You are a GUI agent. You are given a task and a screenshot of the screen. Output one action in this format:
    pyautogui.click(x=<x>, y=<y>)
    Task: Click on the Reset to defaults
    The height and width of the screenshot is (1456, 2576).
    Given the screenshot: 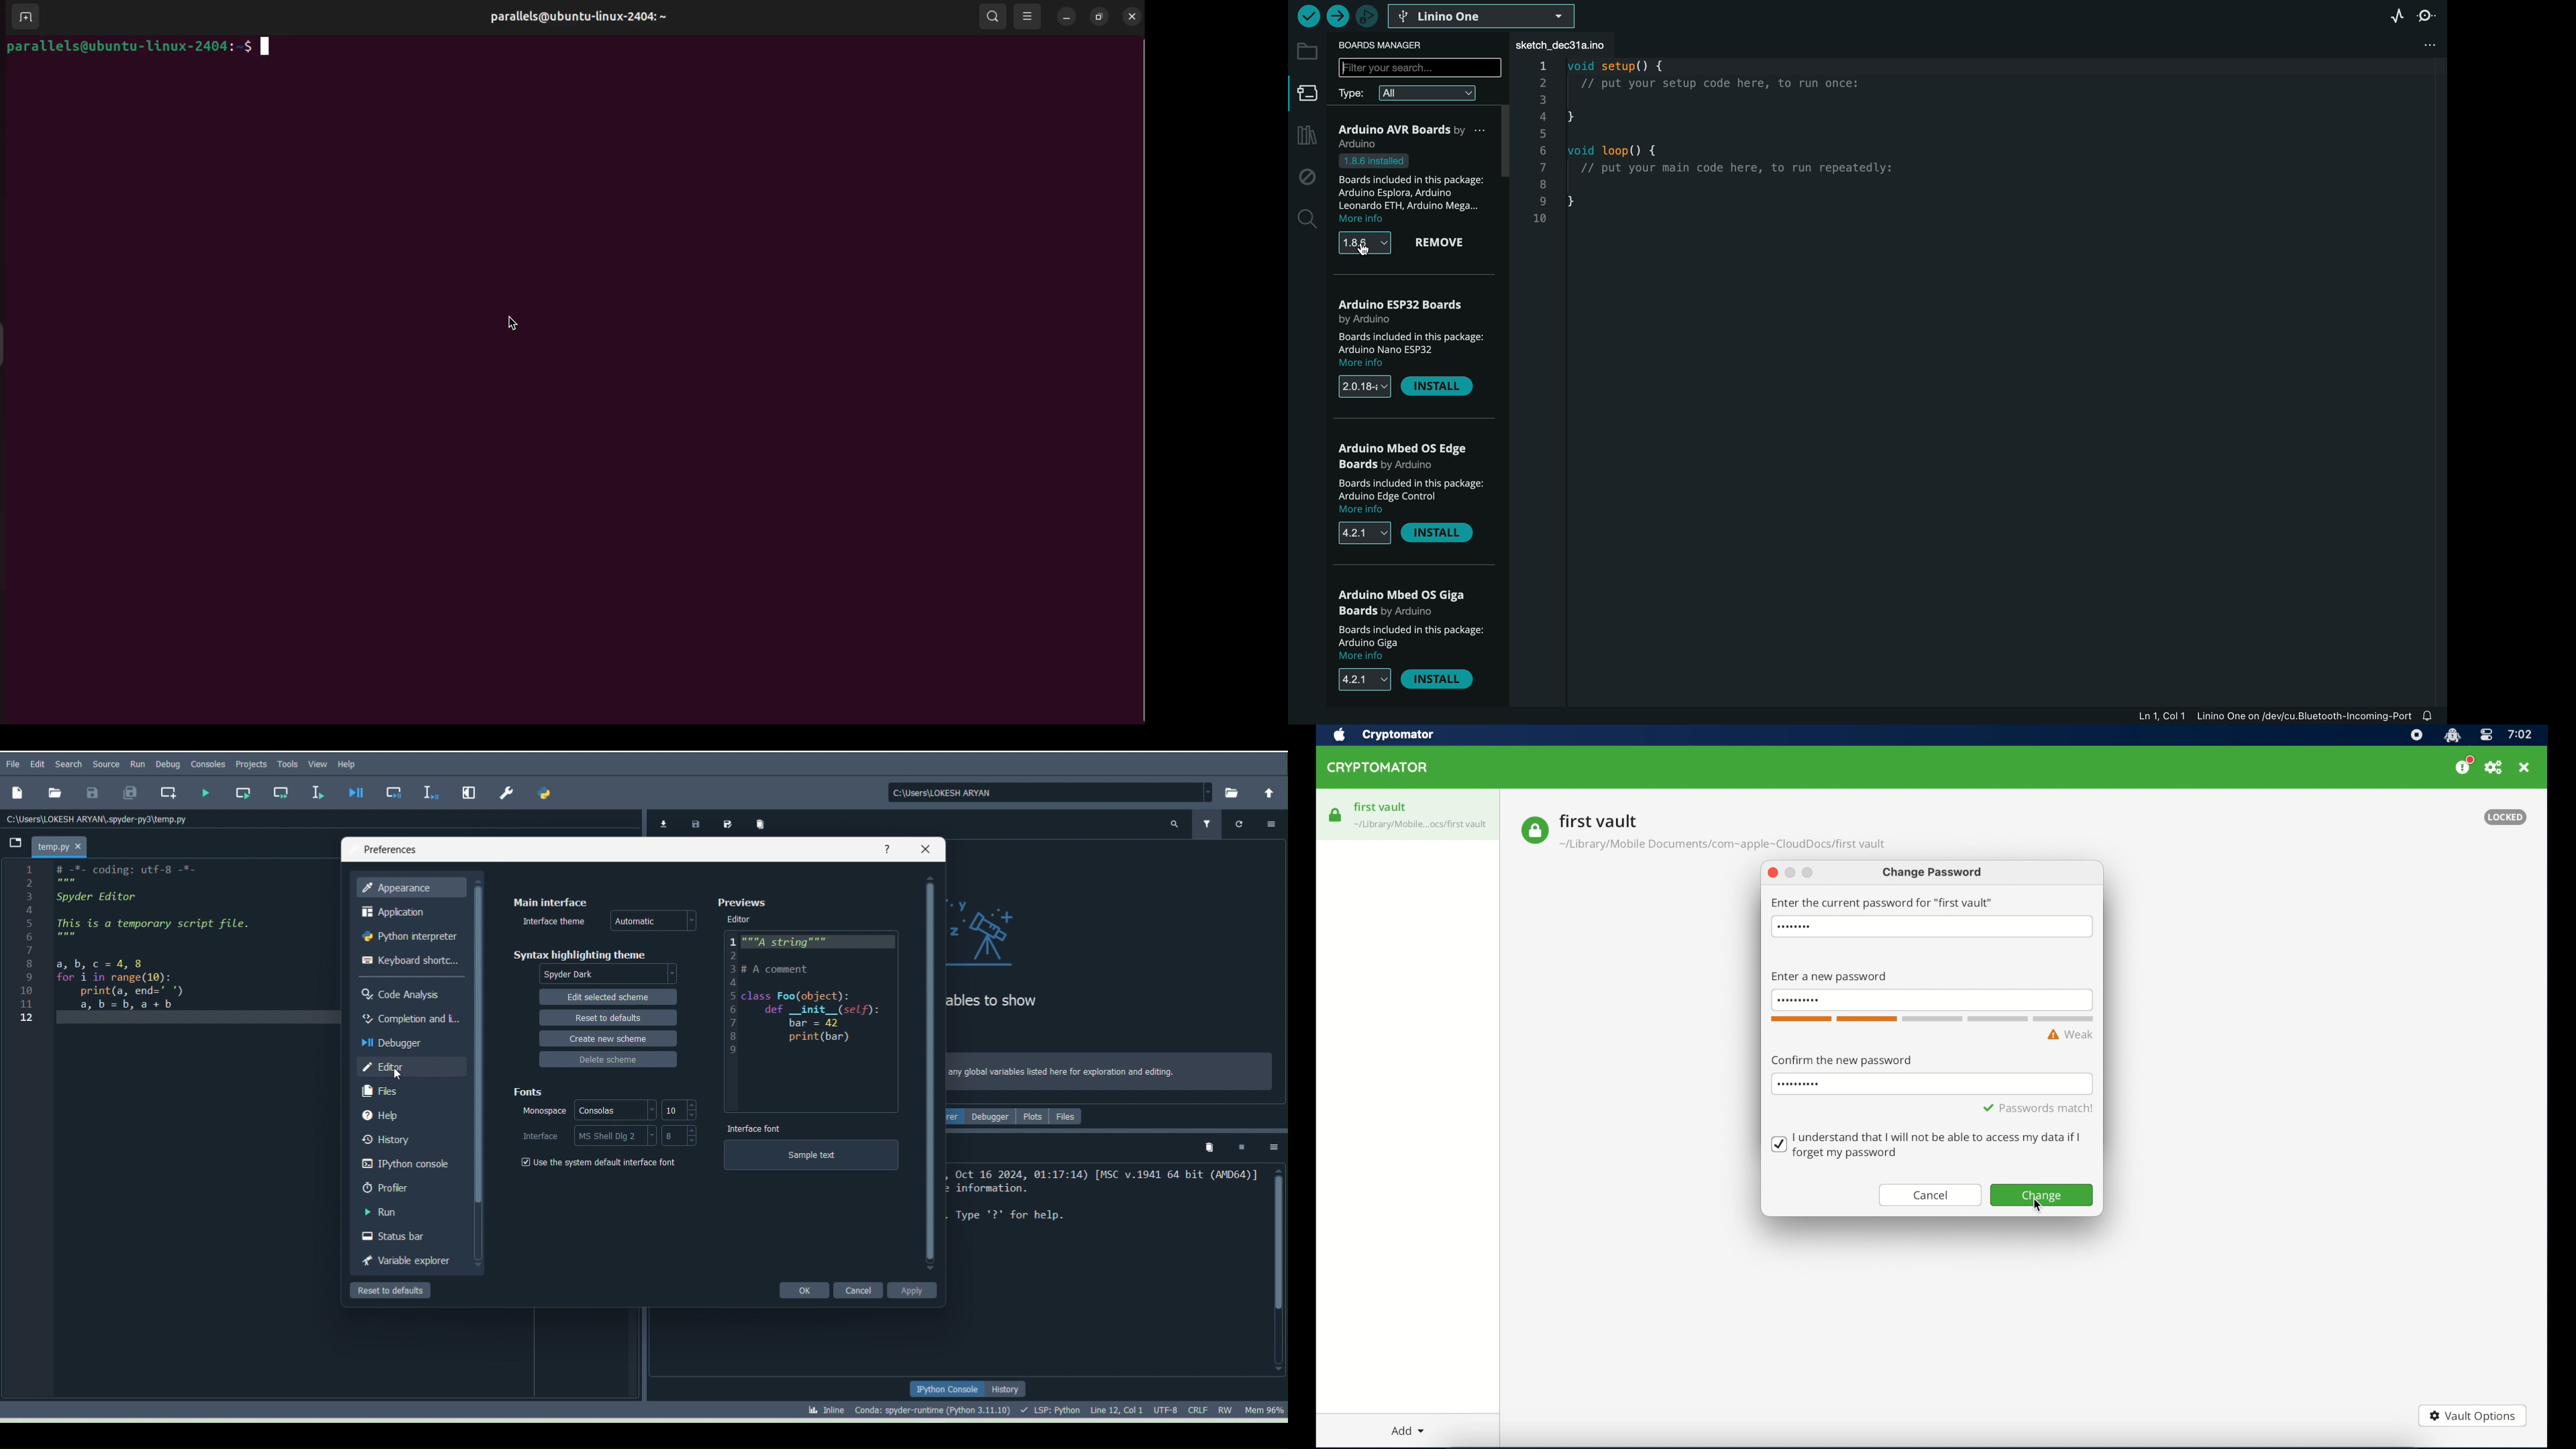 What is the action you would take?
    pyautogui.click(x=386, y=1289)
    